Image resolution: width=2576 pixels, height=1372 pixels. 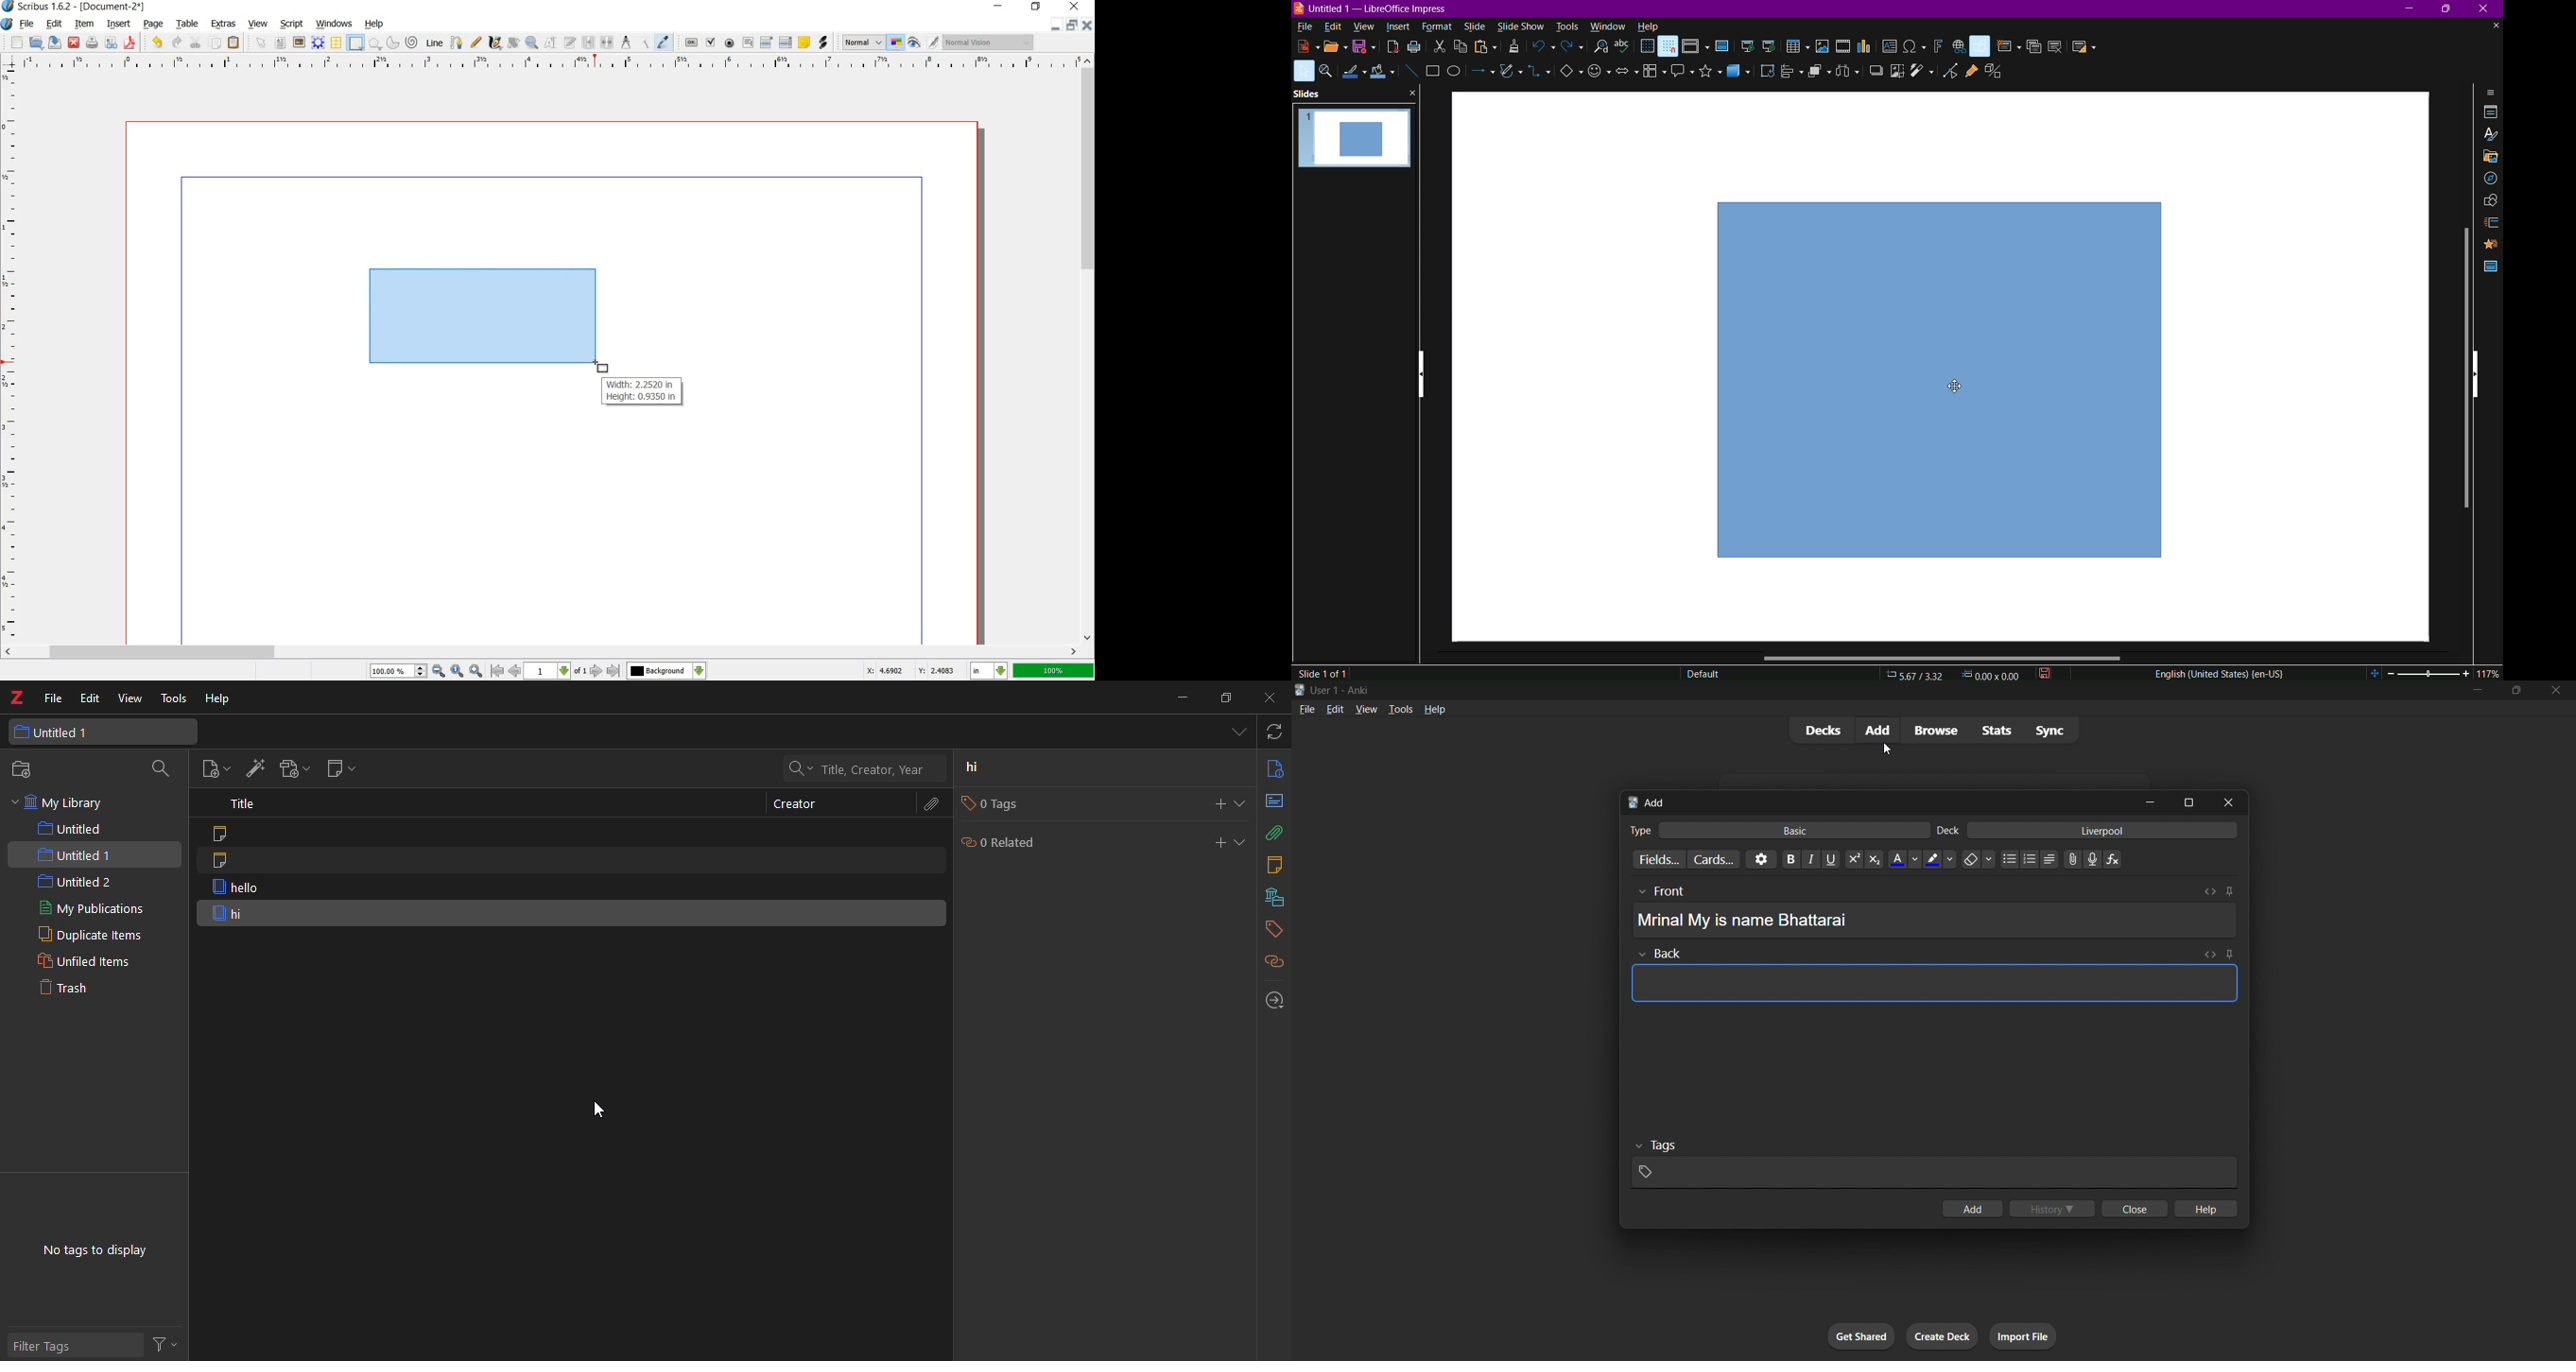 I want to click on Width: 2.2520 in Height: 0.9350 in, so click(x=641, y=392).